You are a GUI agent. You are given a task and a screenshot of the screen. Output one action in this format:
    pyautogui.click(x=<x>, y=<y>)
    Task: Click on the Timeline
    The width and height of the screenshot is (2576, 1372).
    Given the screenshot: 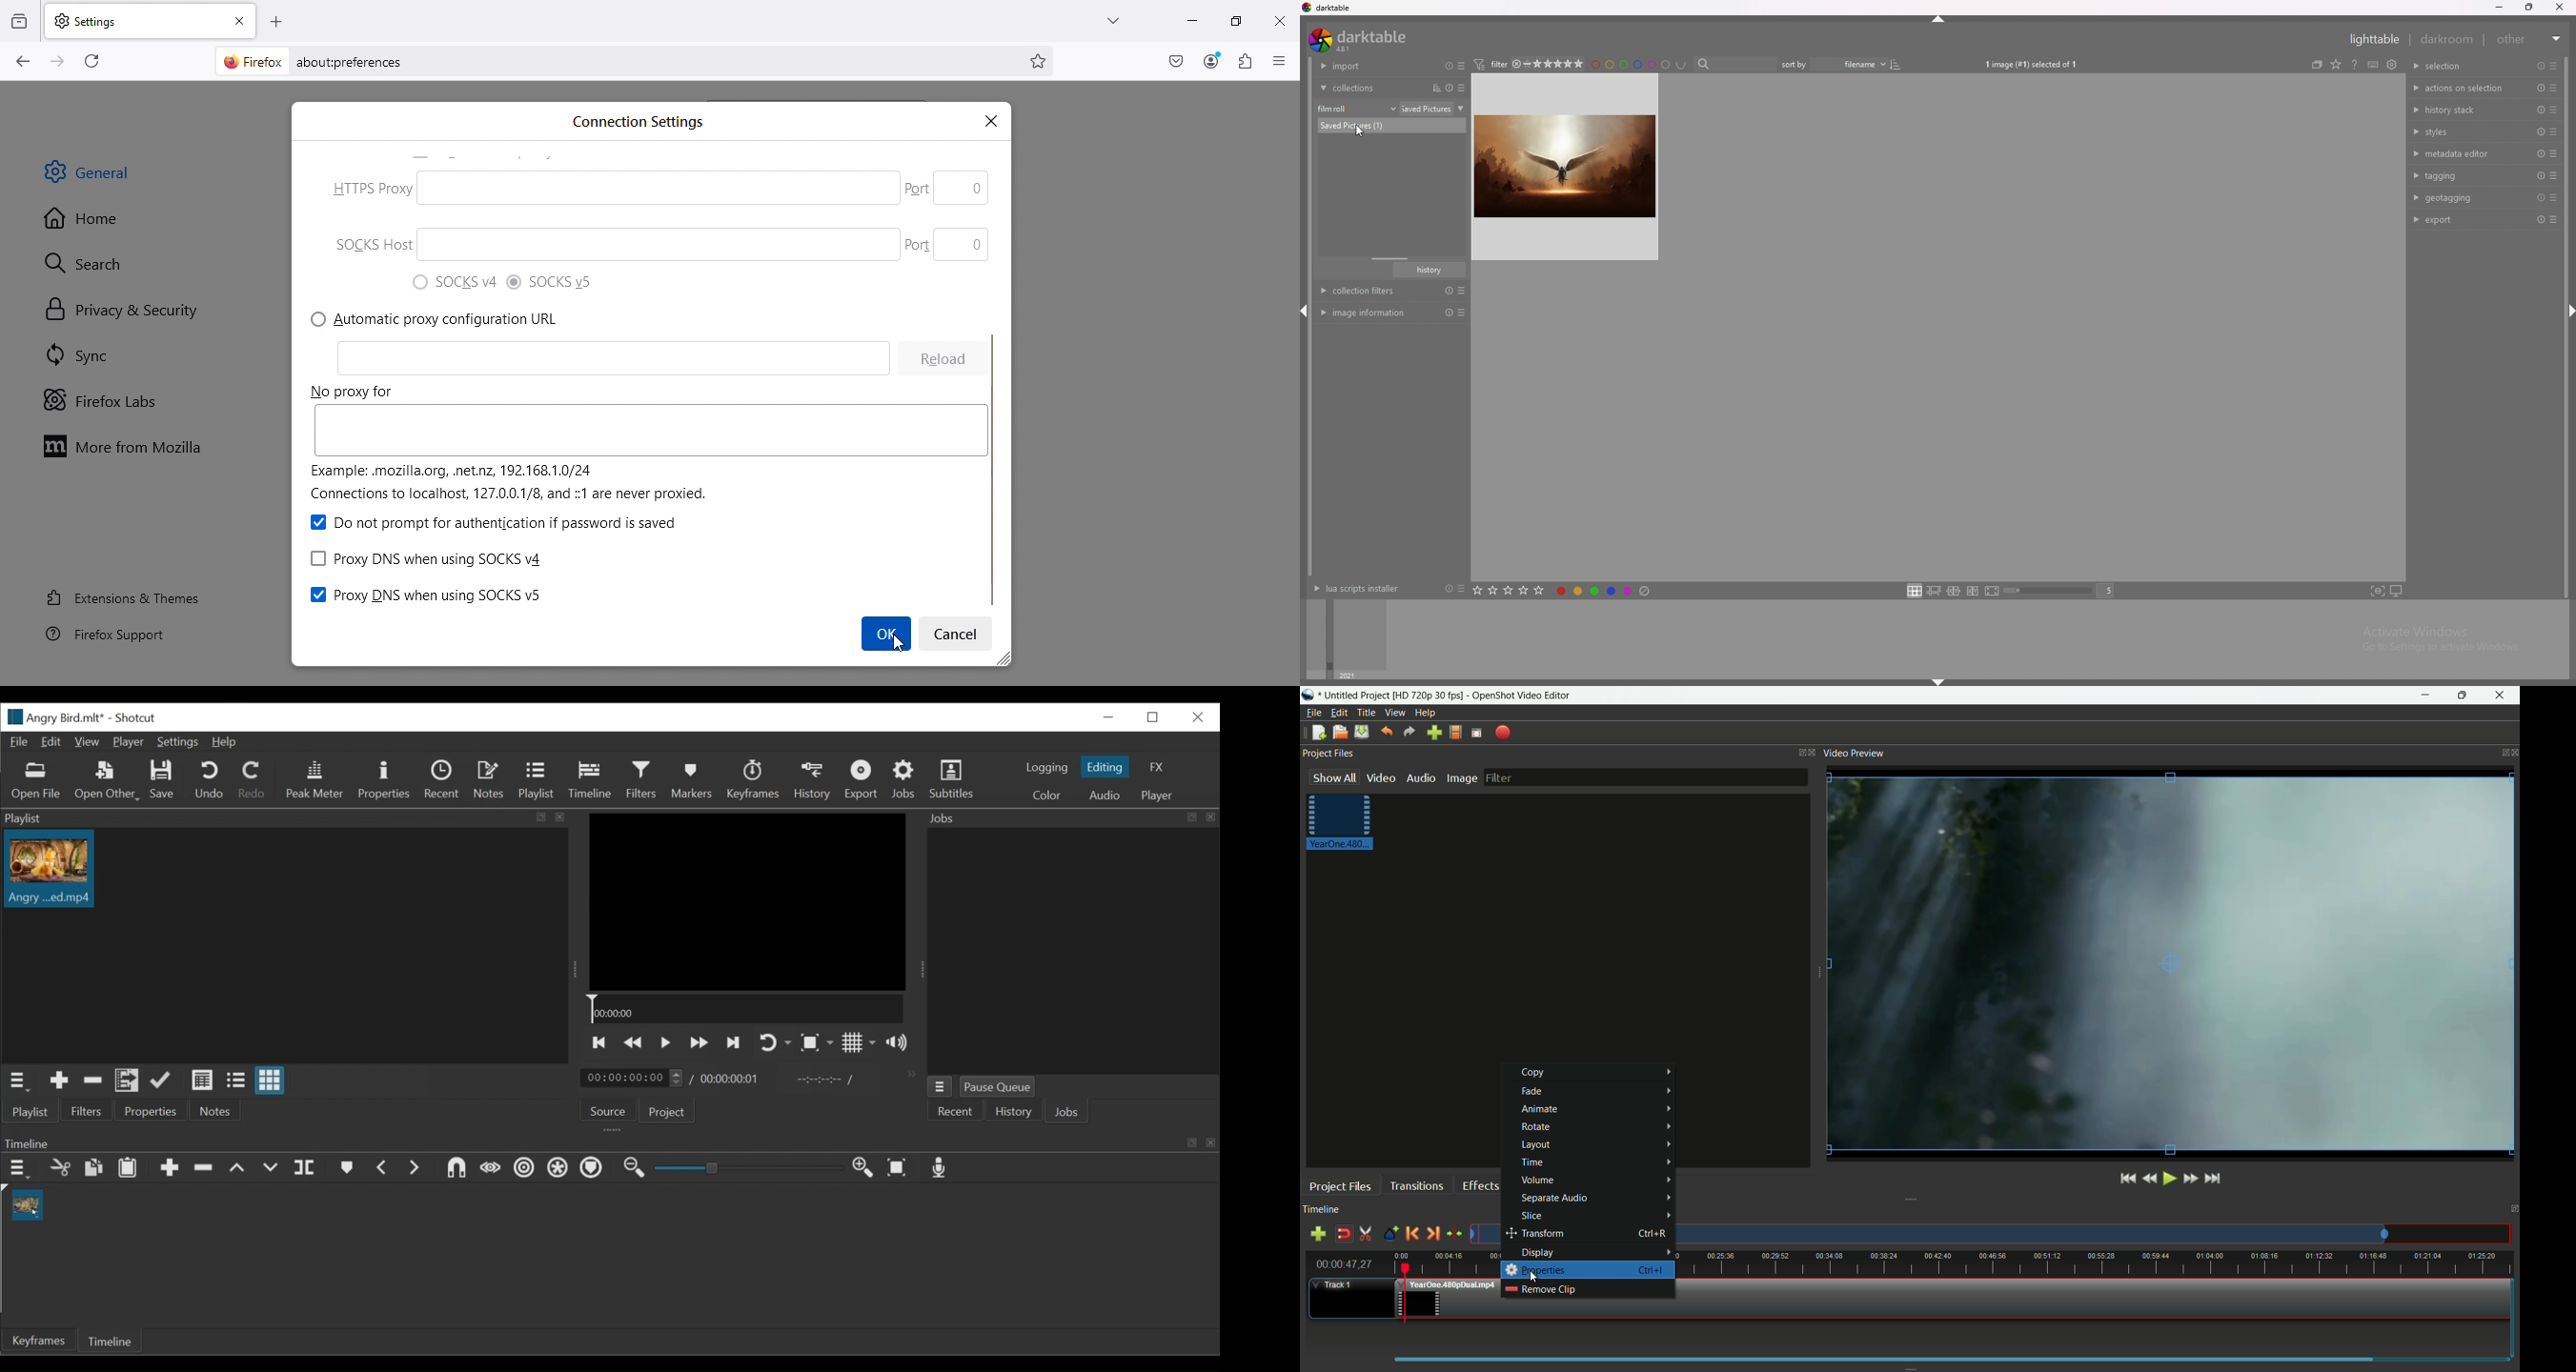 What is the action you would take?
    pyautogui.click(x=745, y=1009)
    